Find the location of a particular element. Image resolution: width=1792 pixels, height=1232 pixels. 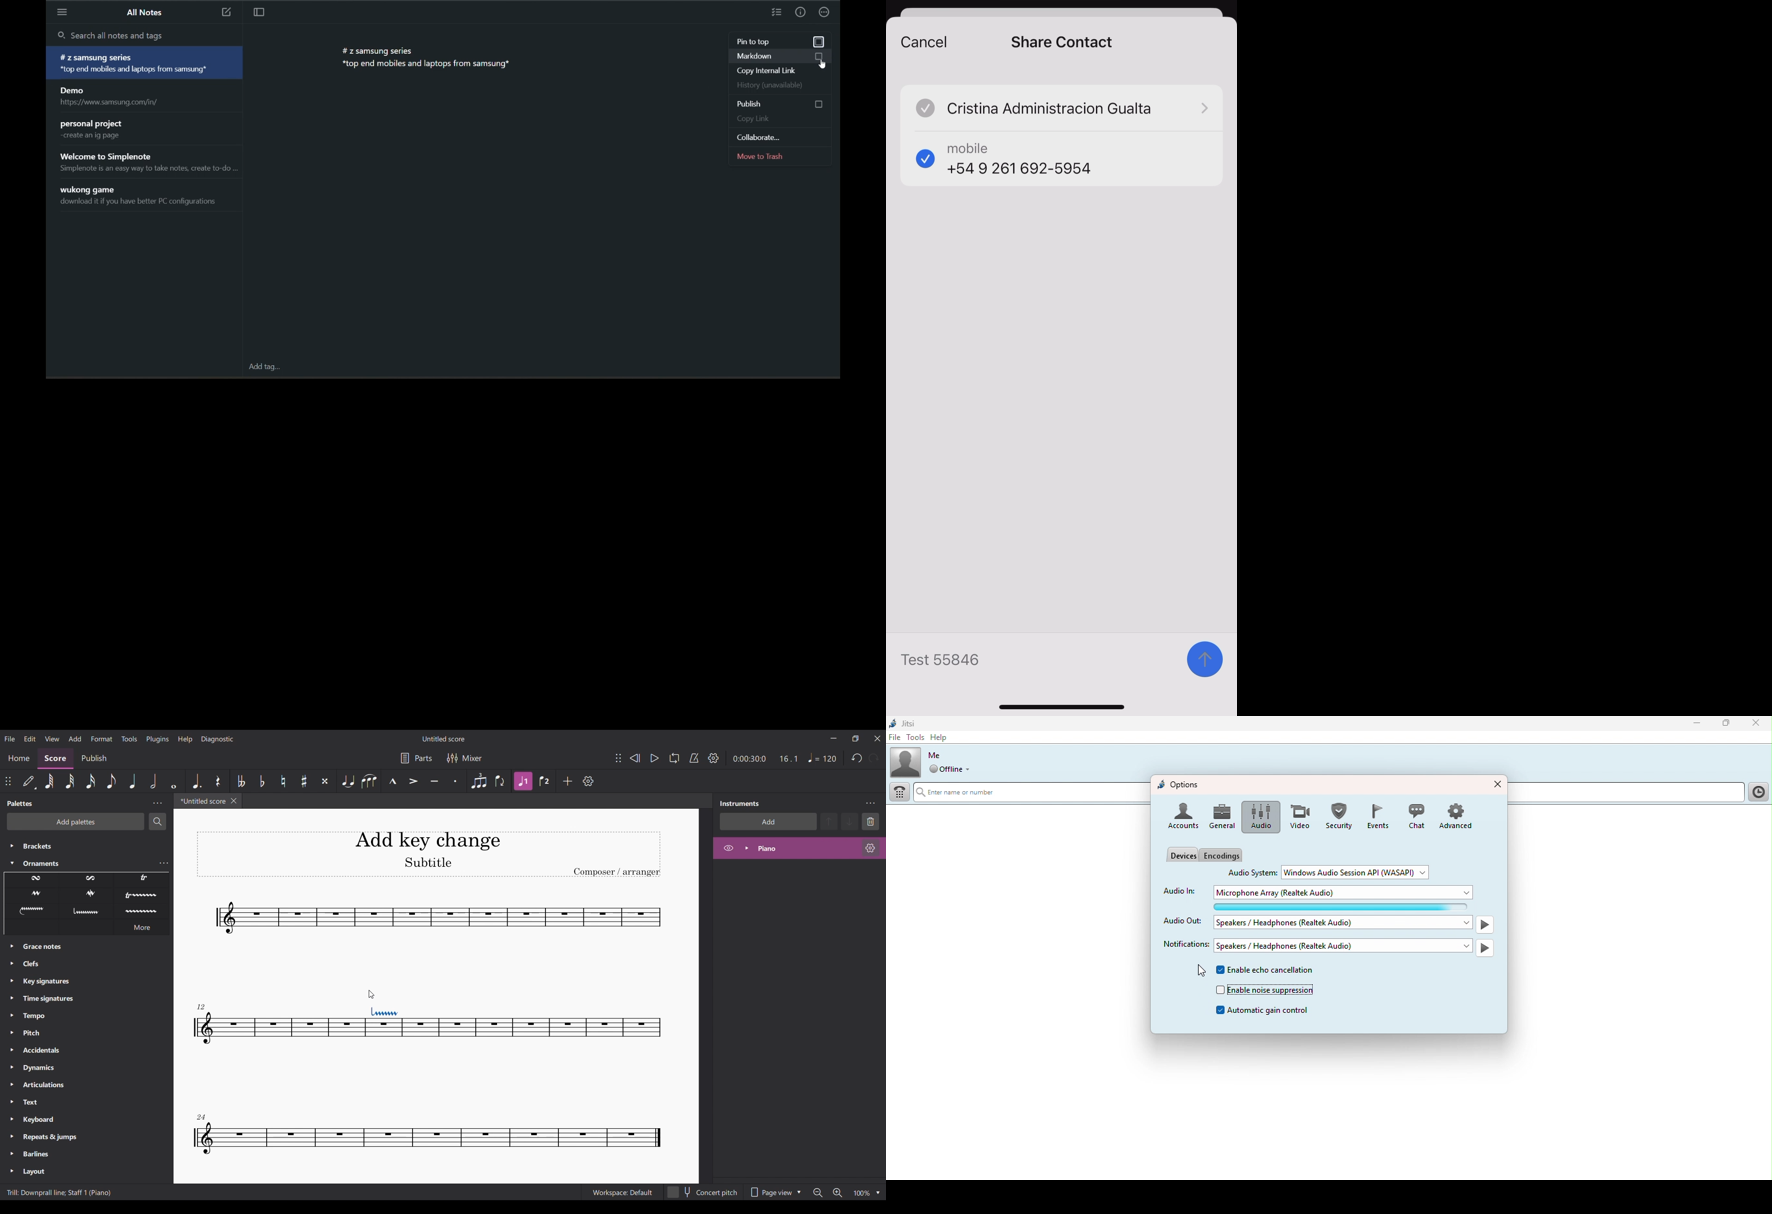

collaborate... is located at coordinates (780, 138).